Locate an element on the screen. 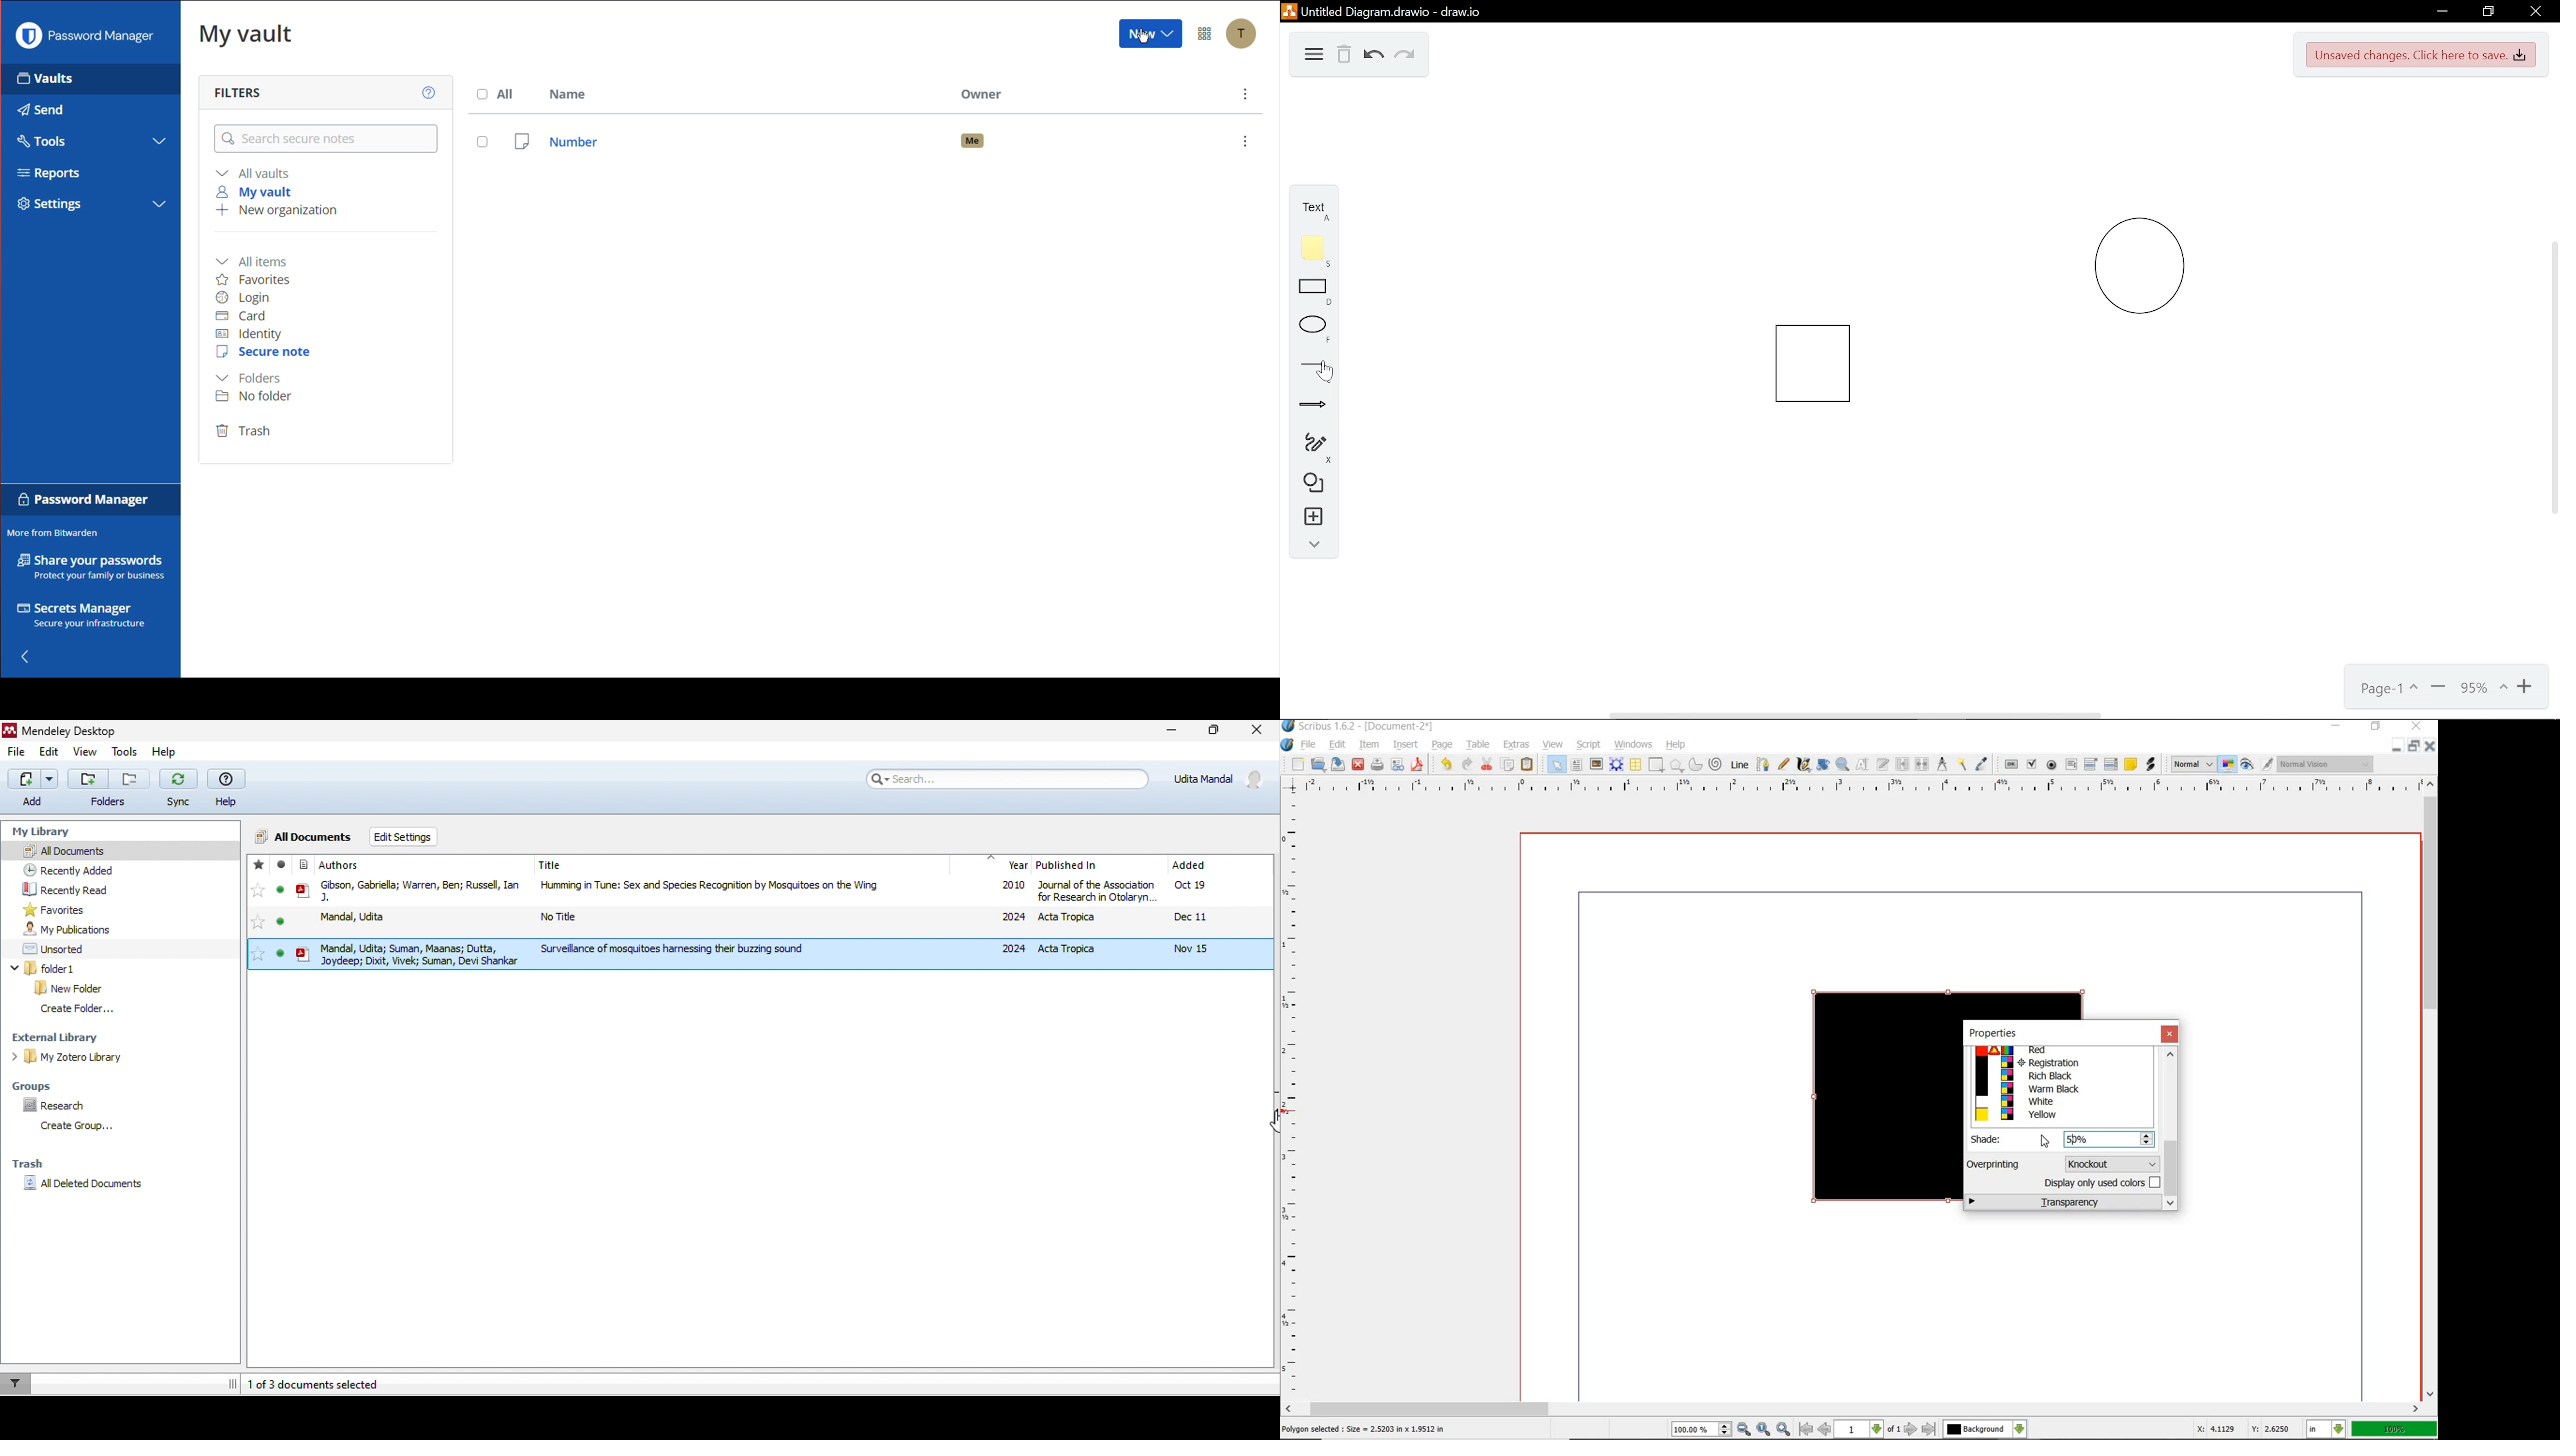 This screenshot has width=2576, height=1456. Folders is located at coordinates (248, 379).